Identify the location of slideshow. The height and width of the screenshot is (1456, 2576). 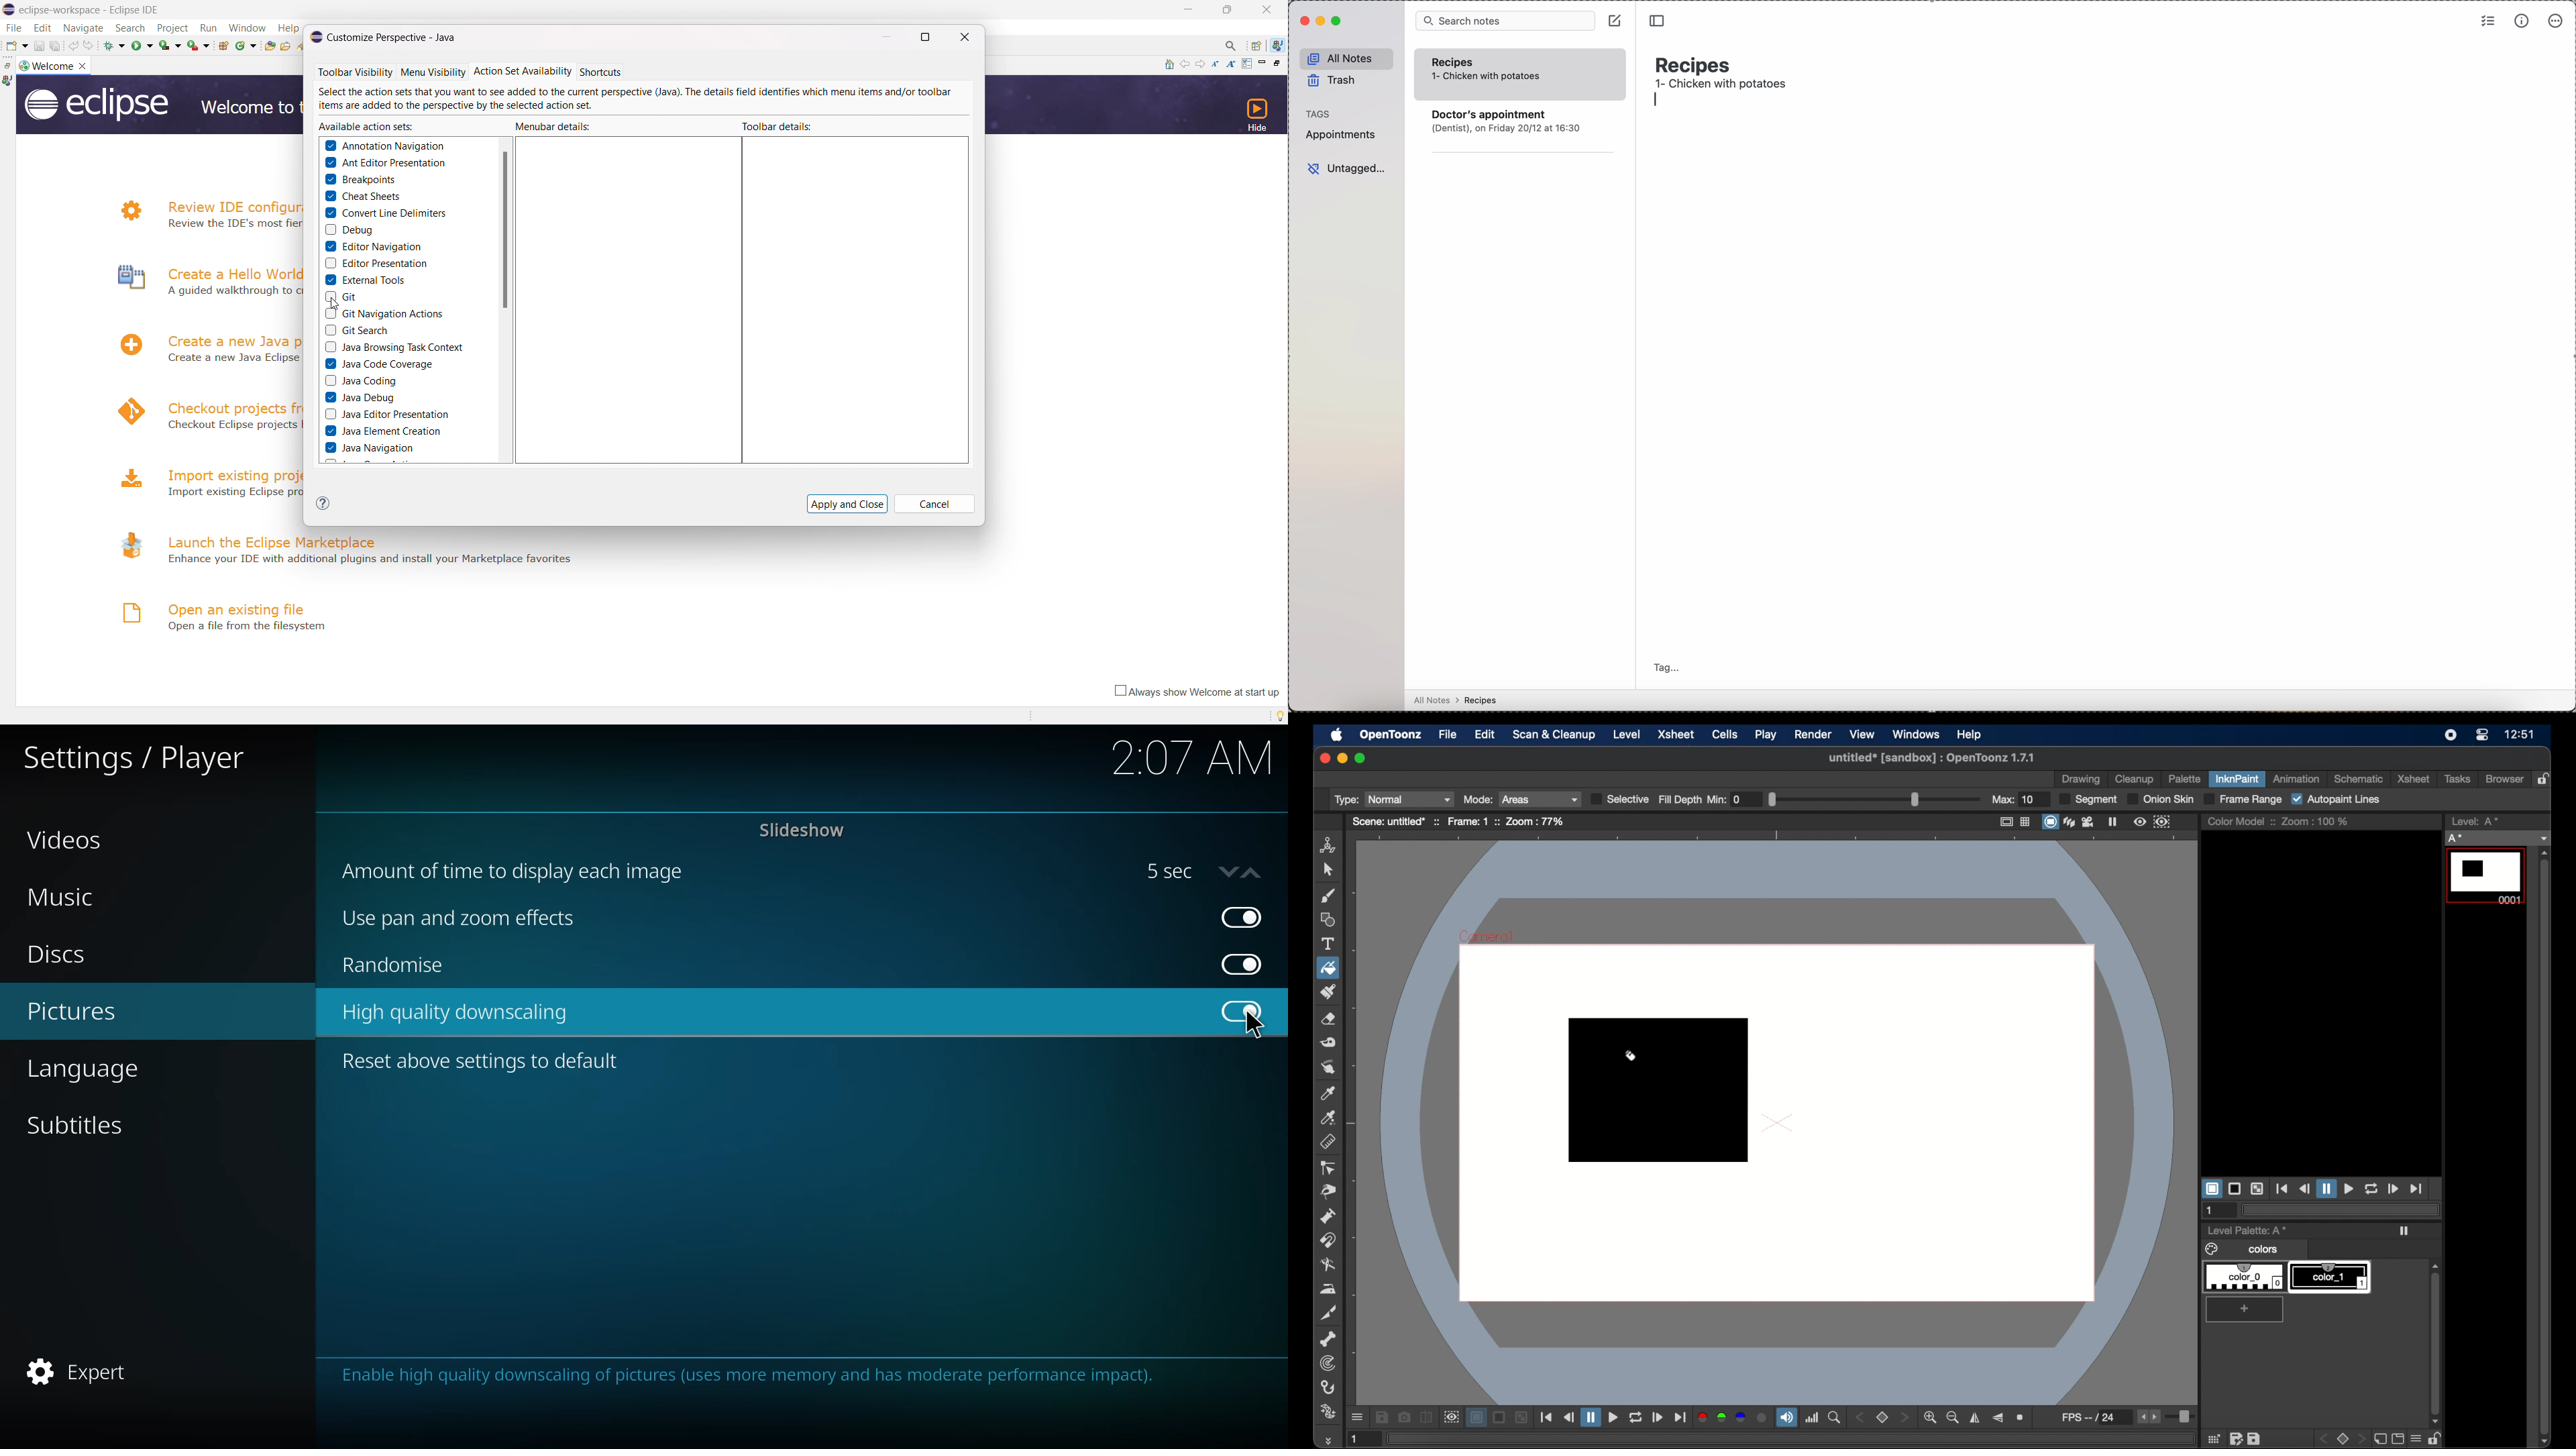
(804, 830).